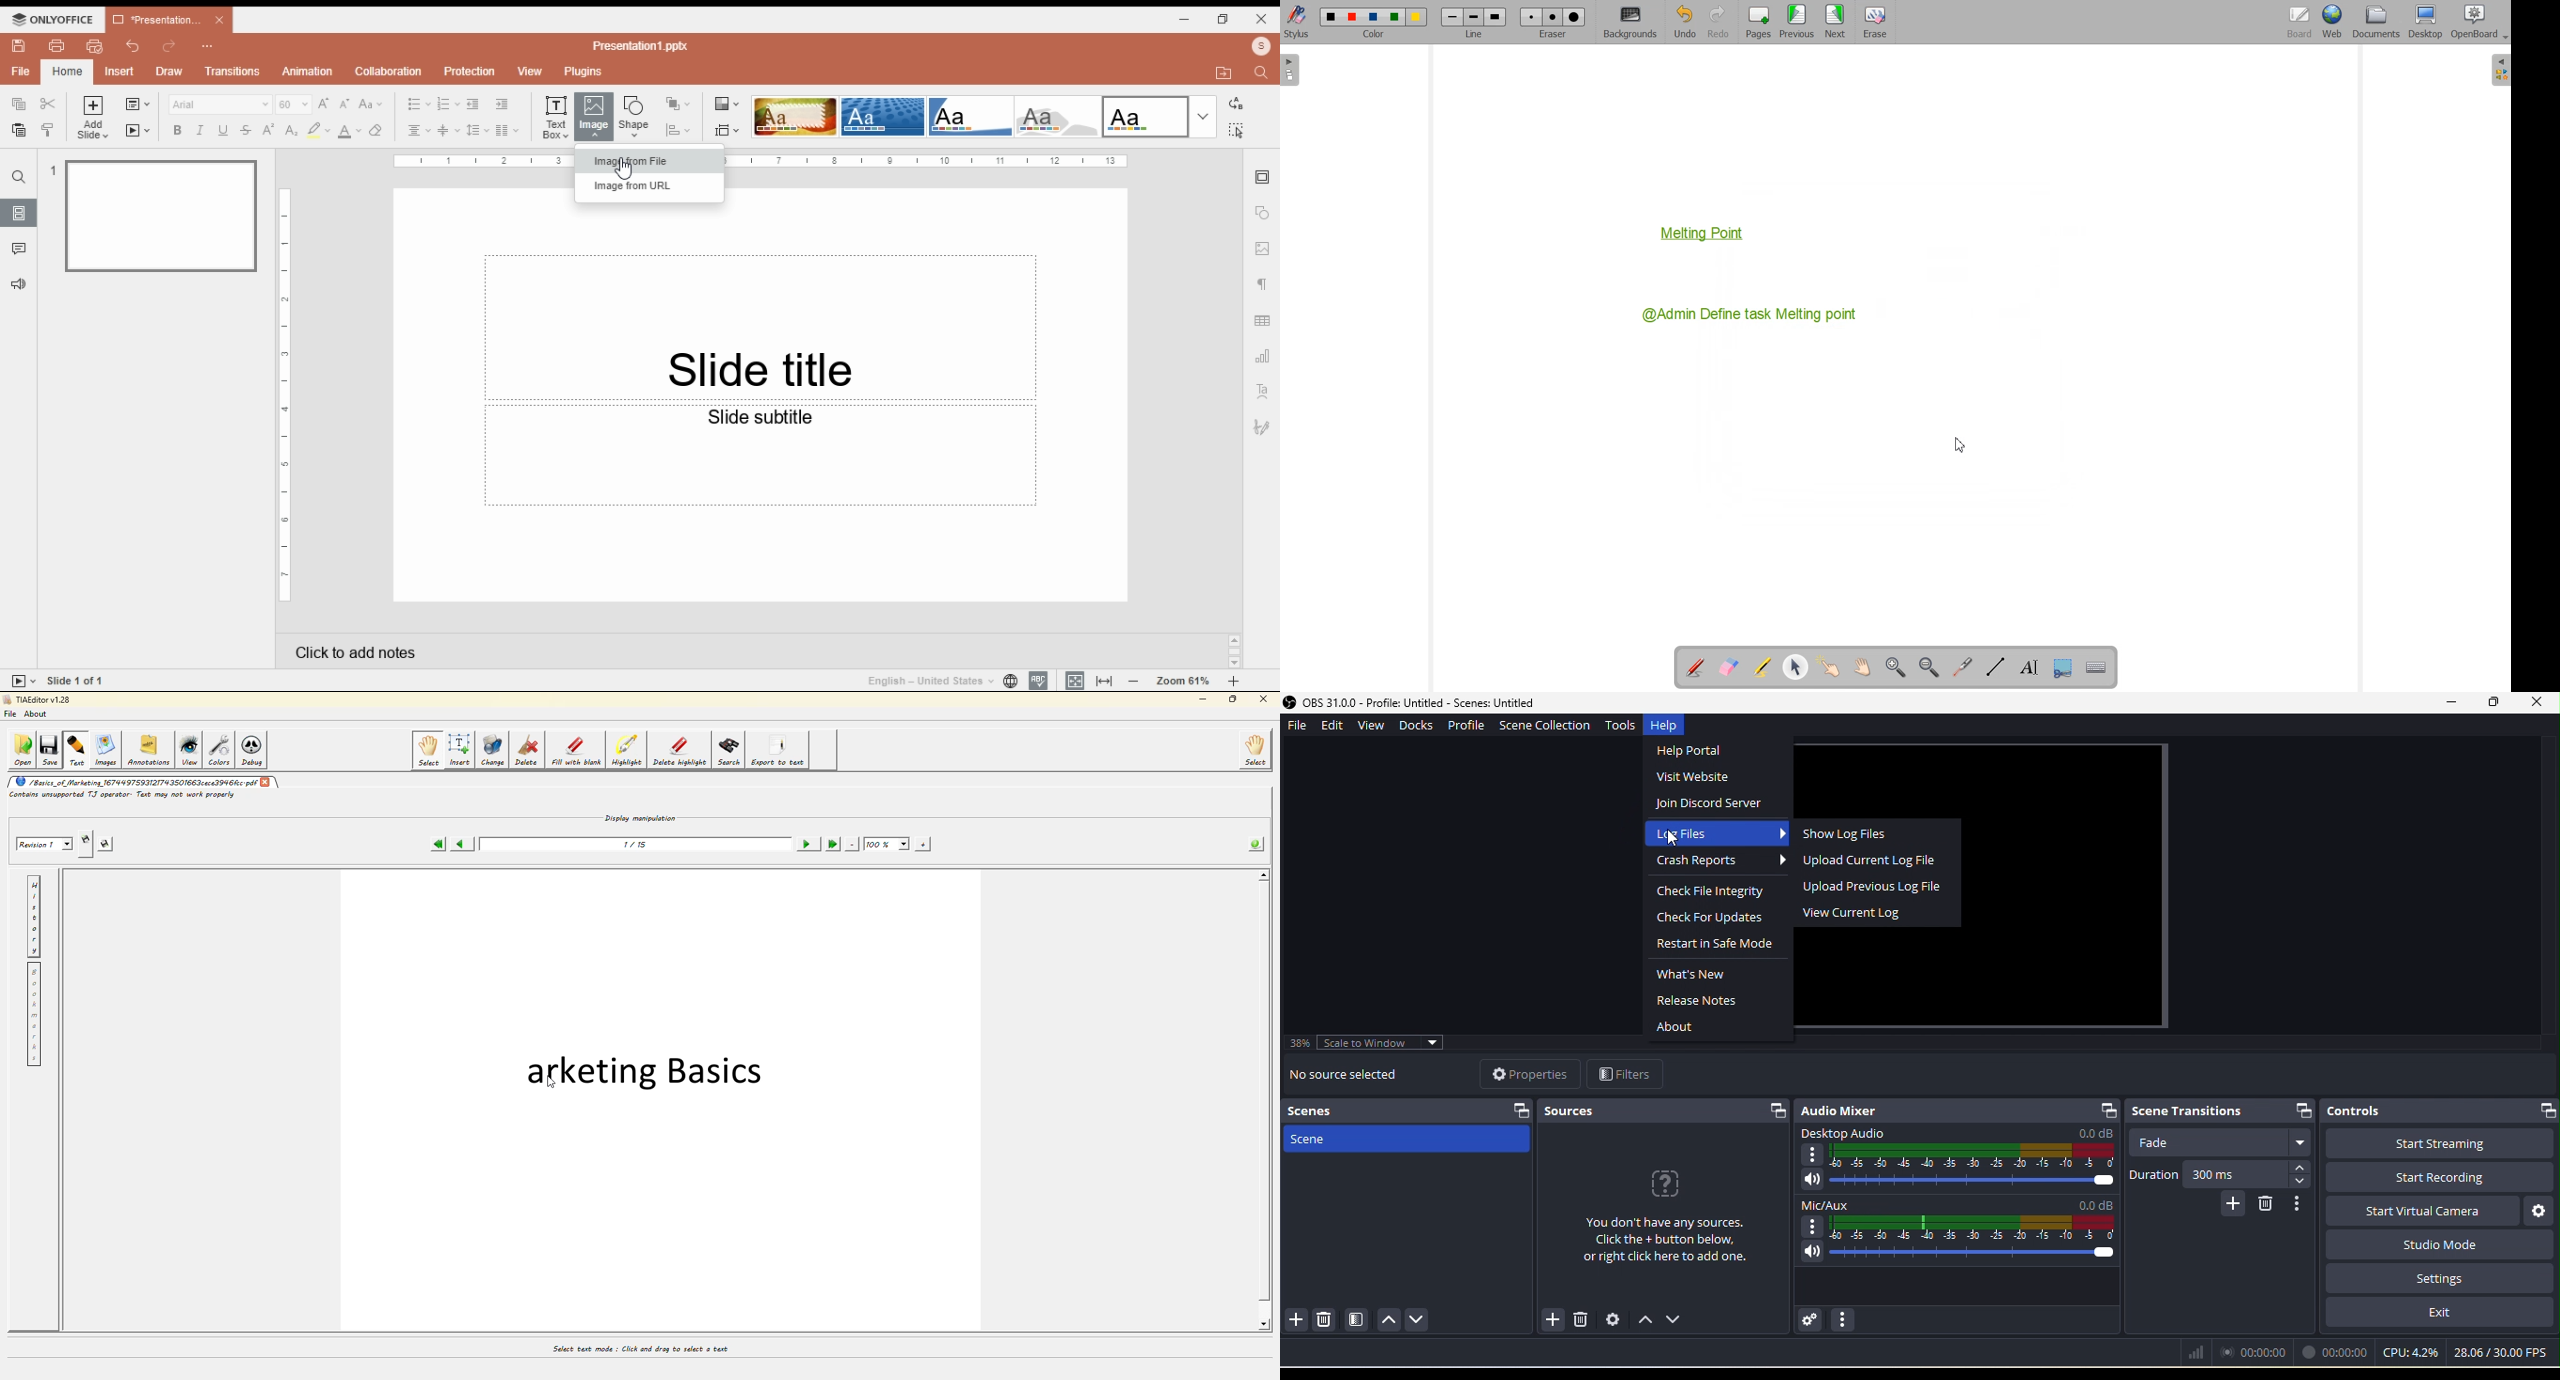 The width and height of the screenshot is (2576, 1400). I want to click on 28.06/30.00 fps, so click(2503, 1354).